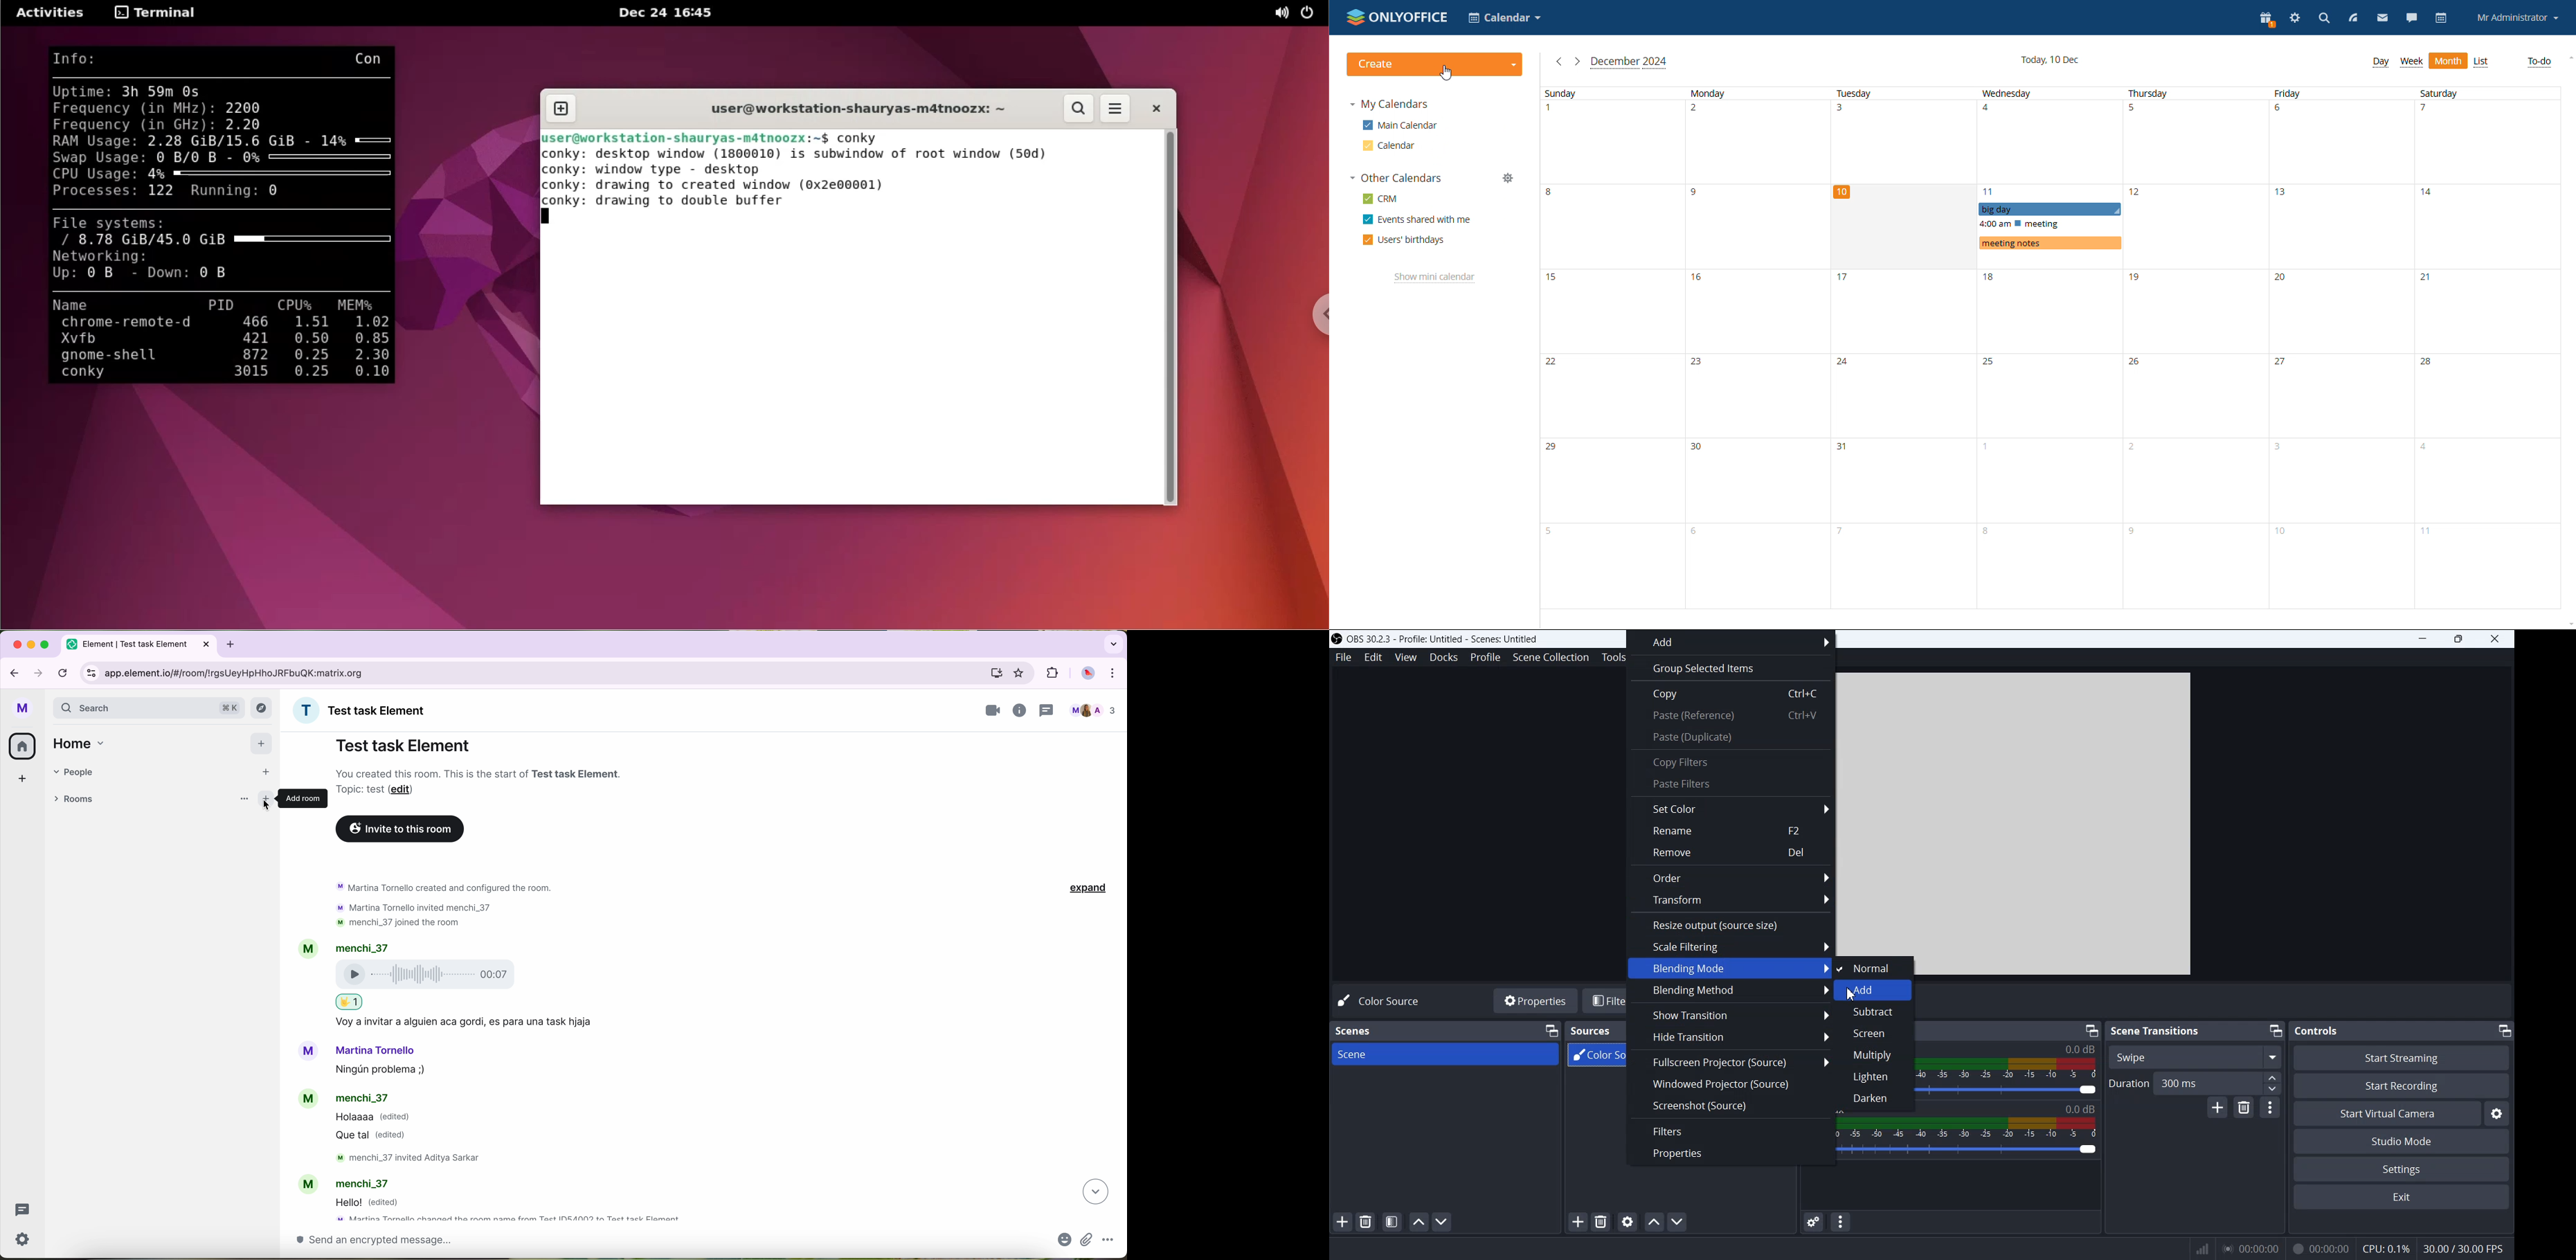 The image size is (2576, 1260). I want to click on show mini calendar, so click(1435, 279).